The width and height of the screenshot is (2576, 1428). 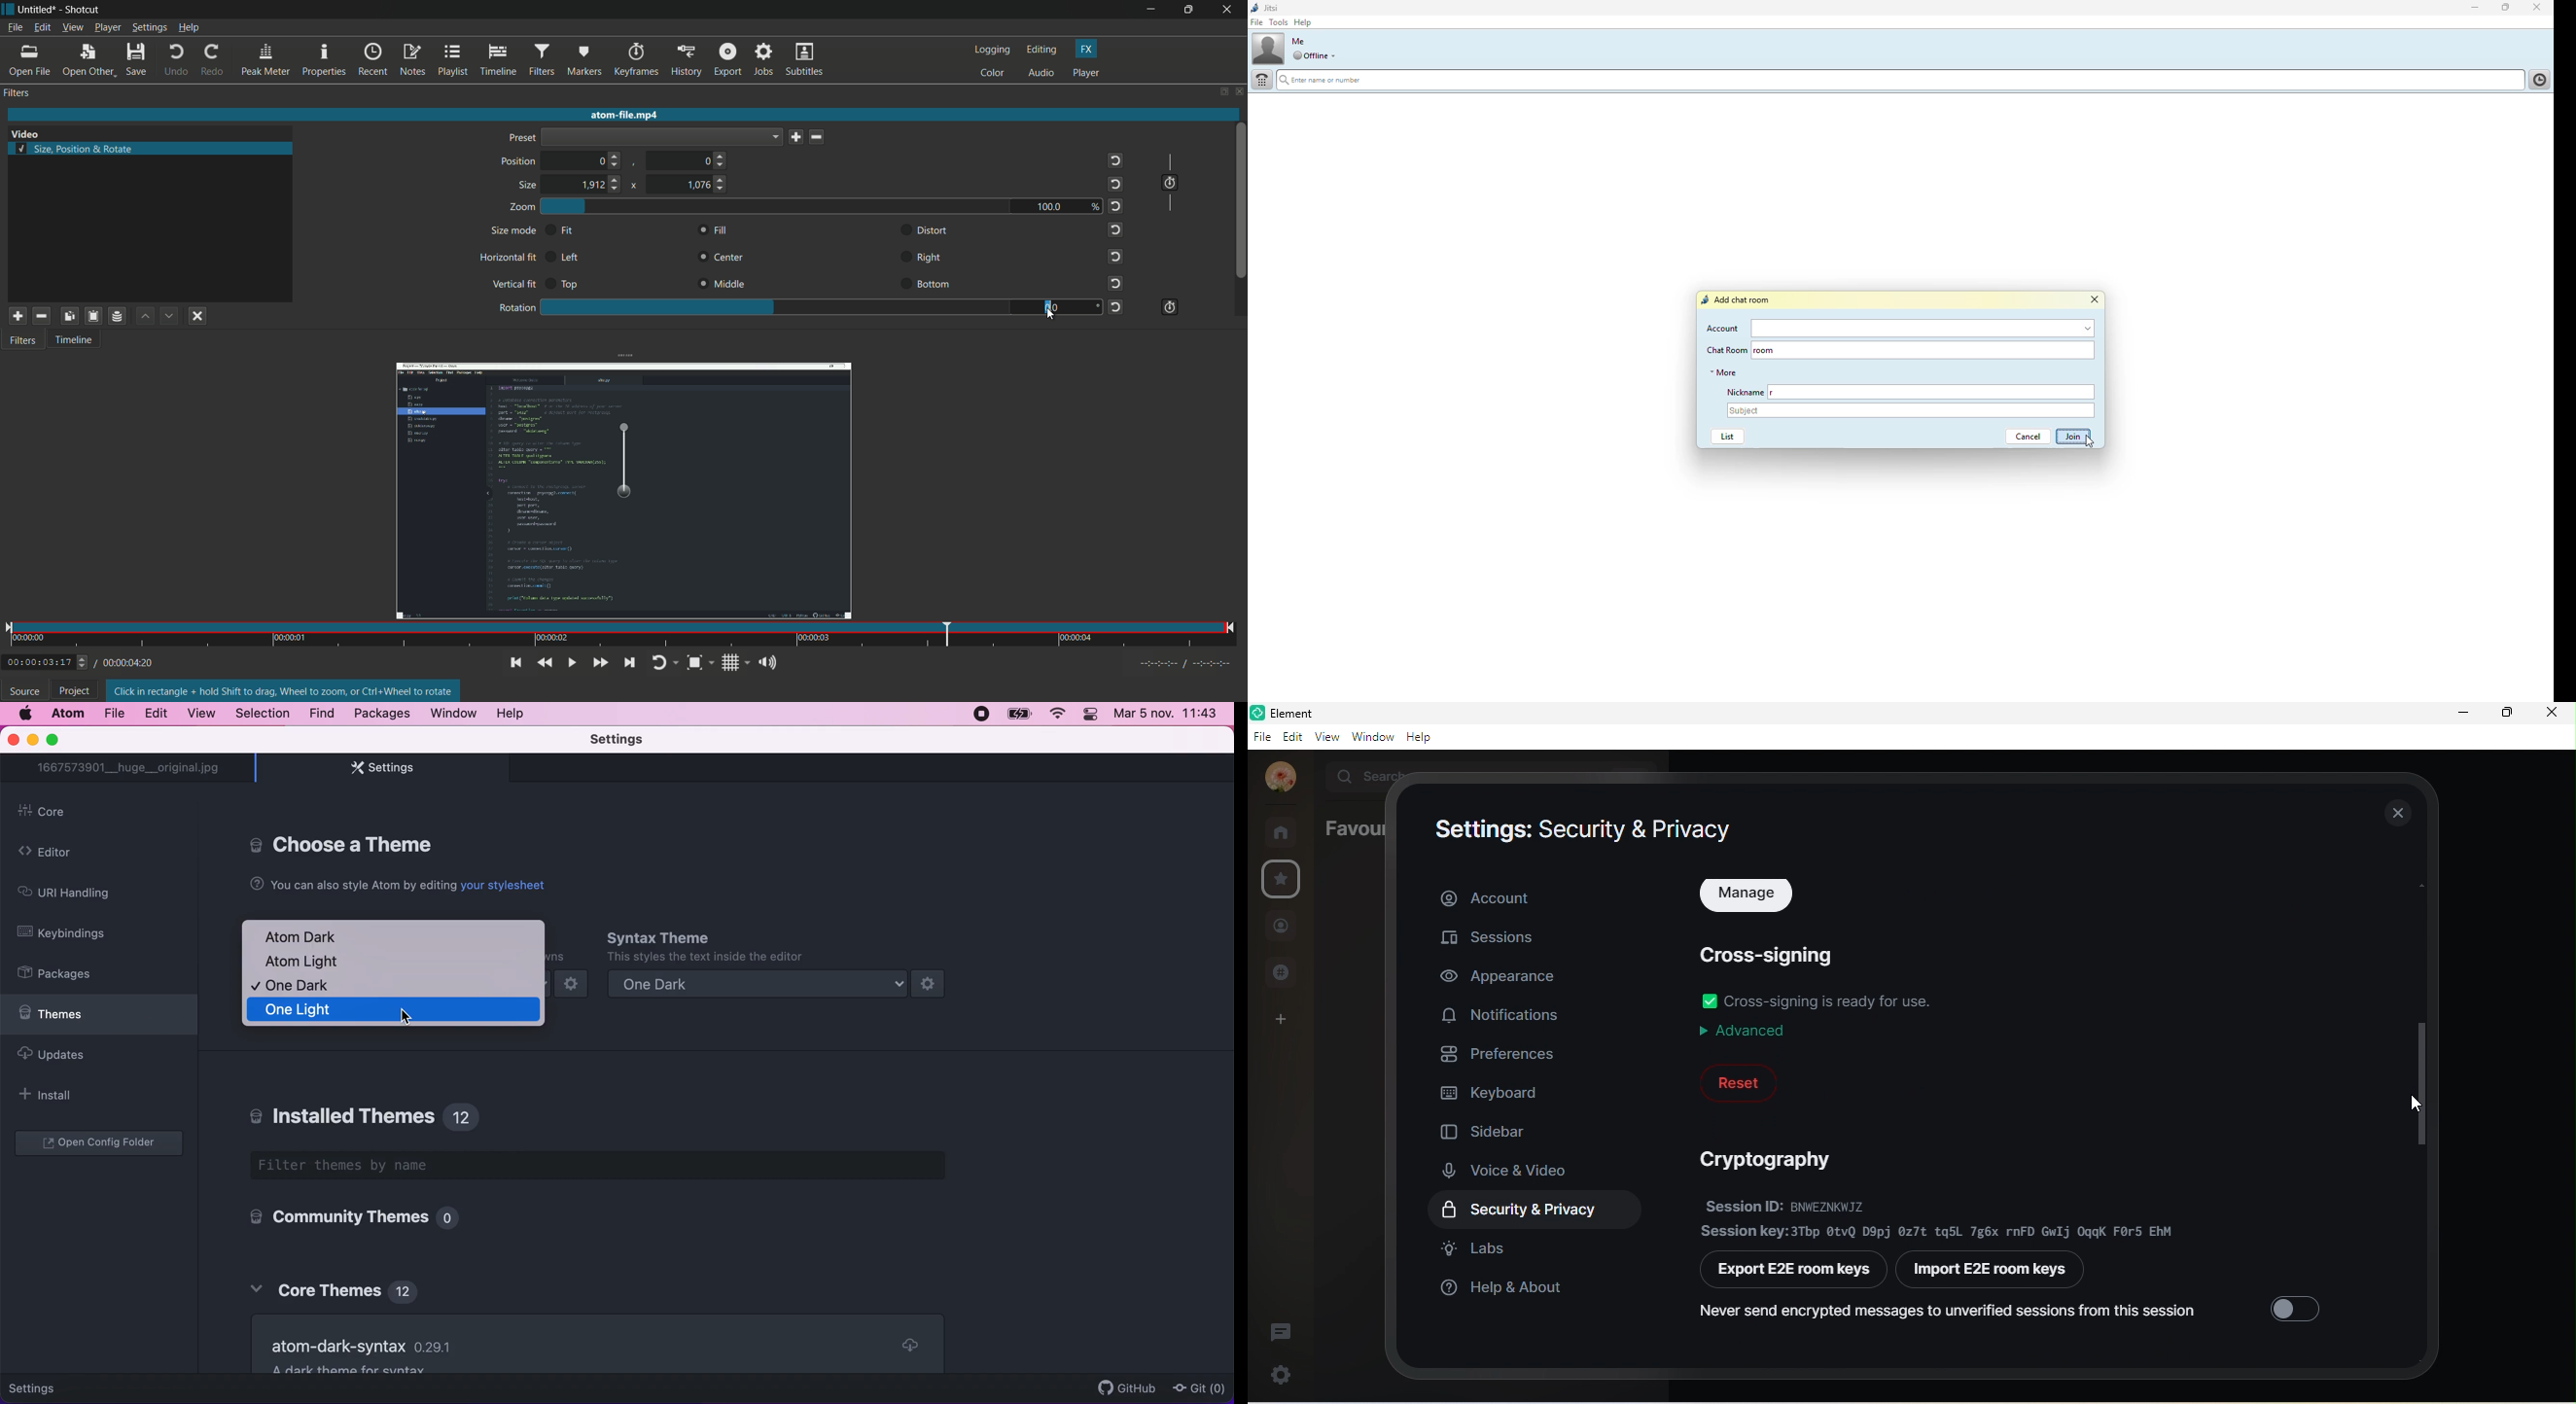 What do you see at coordinates (1317, 712) in the screenshot?
I see `element b room` at bounding box center [1317, 712].